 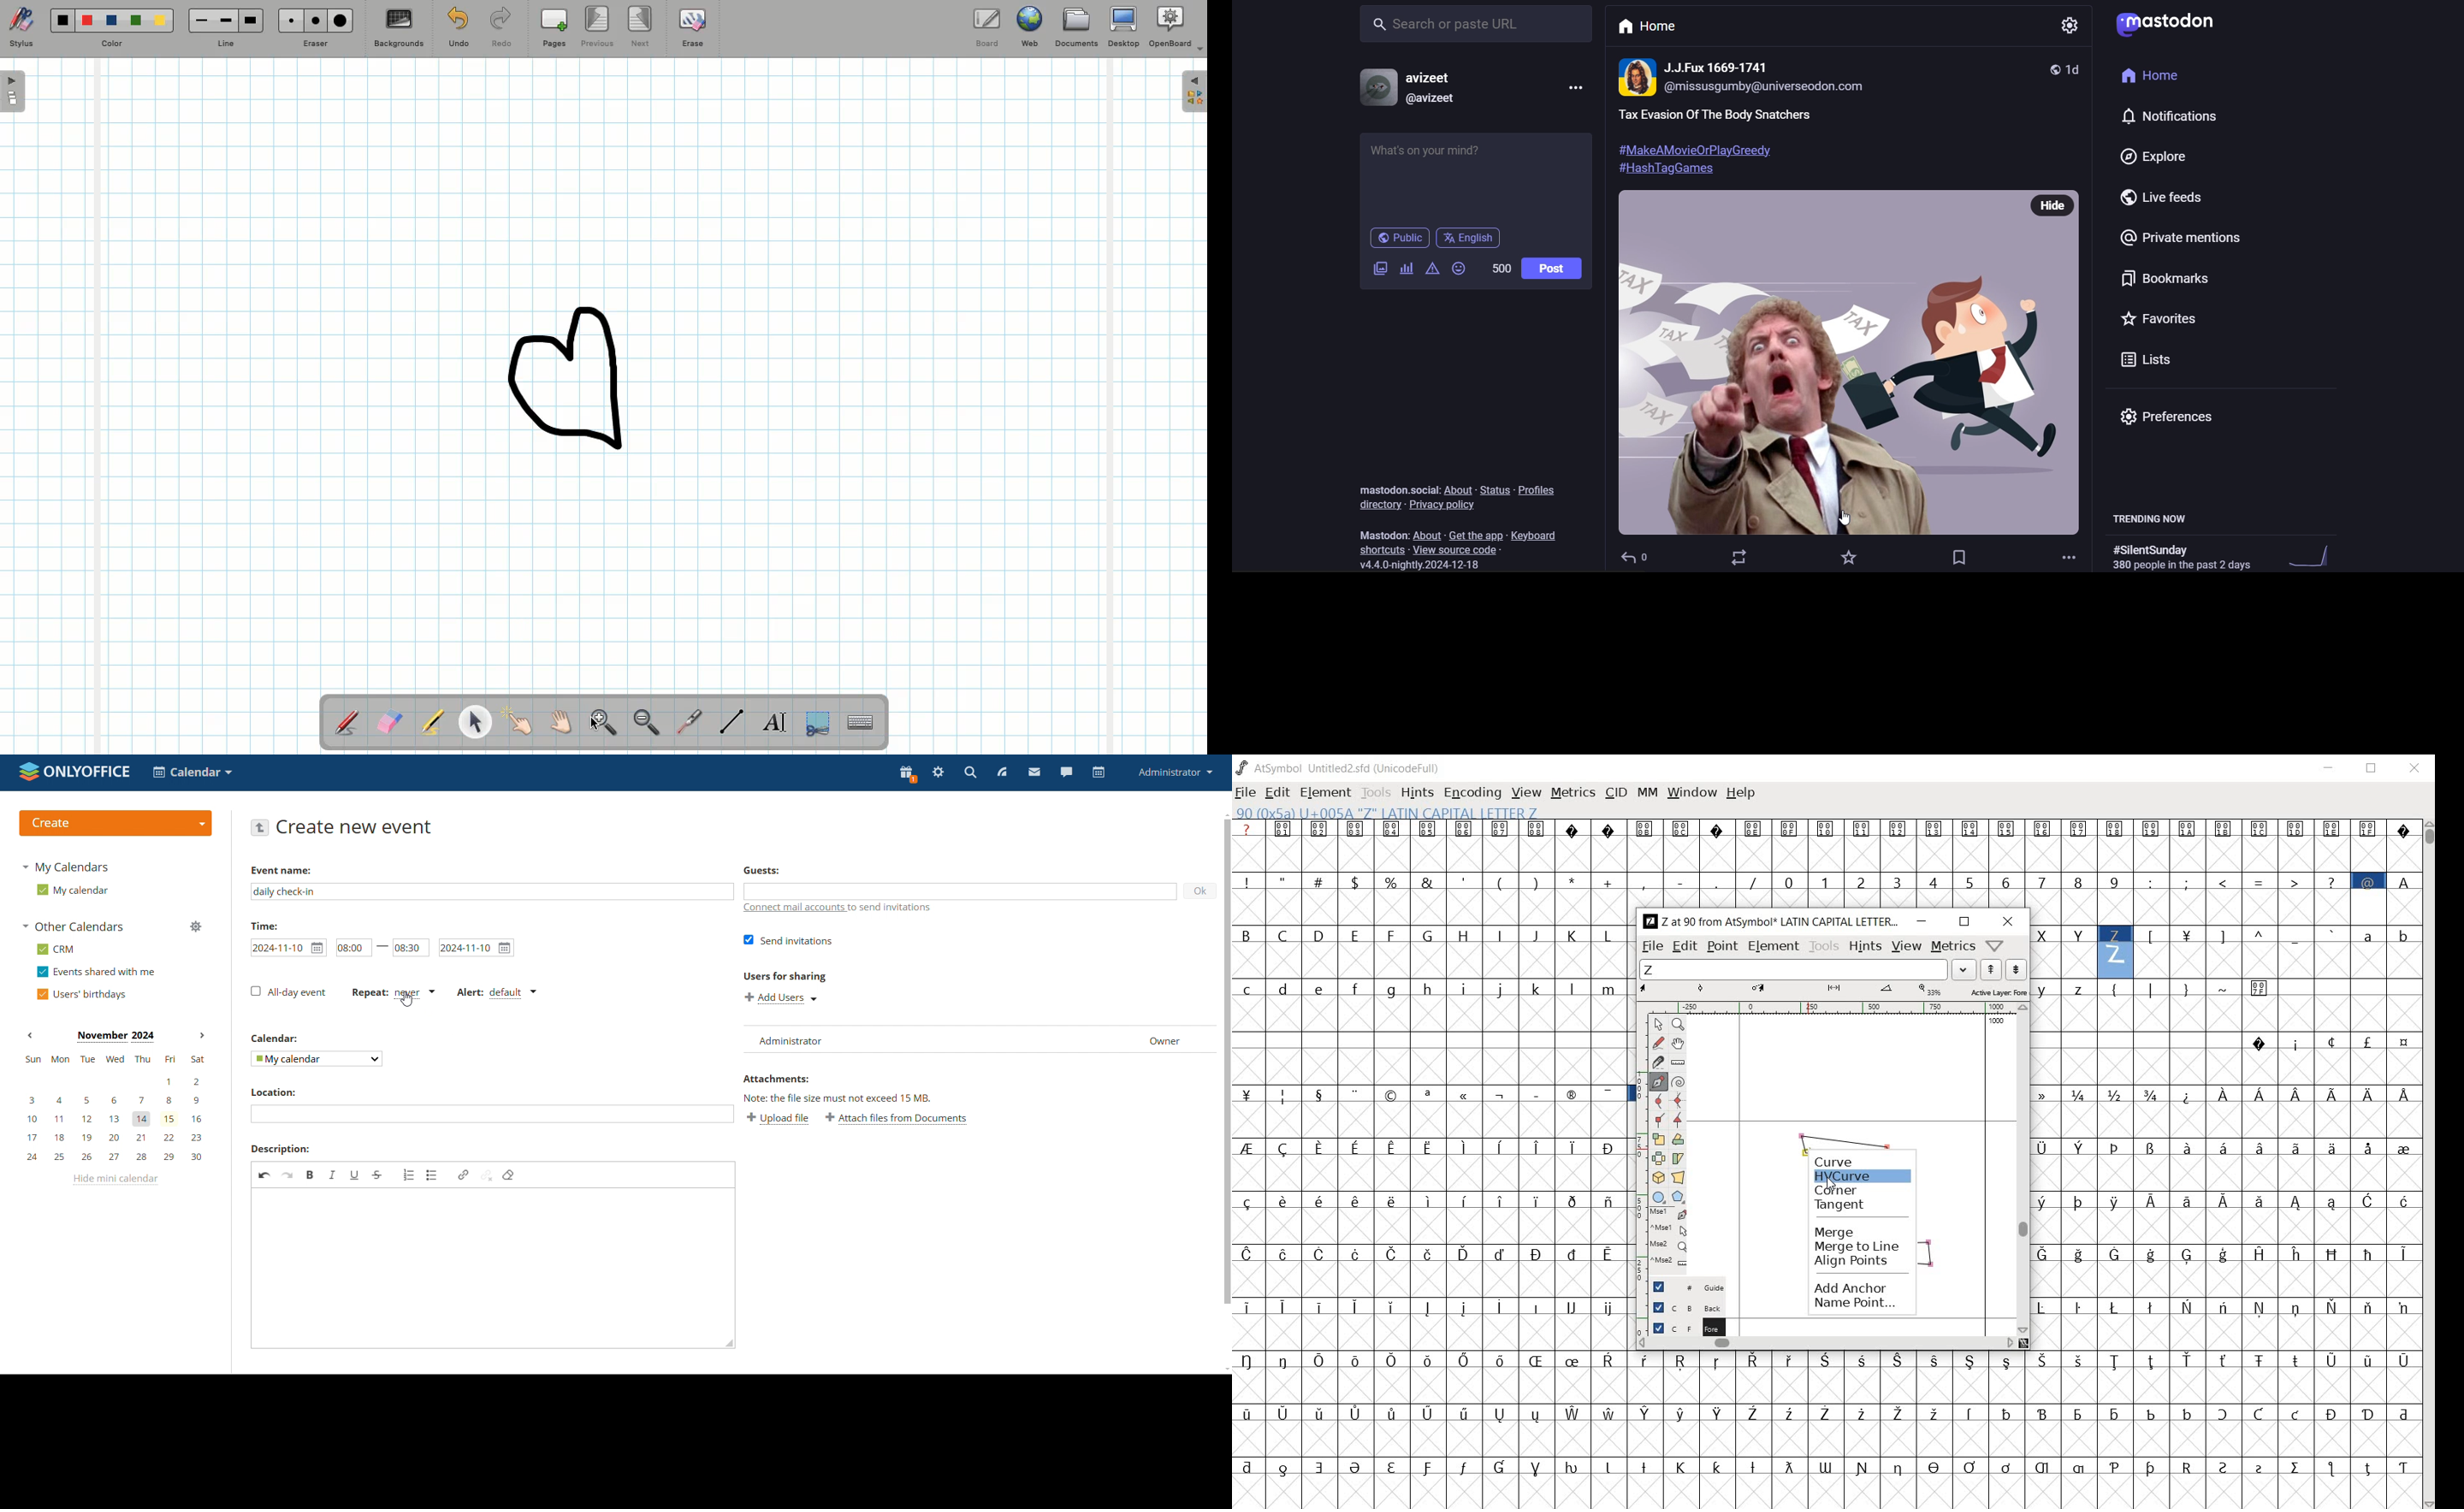 What do you see at coordinates (497, 993) in the screenshot?
I see `alert type` at bounding box center [497, 993].